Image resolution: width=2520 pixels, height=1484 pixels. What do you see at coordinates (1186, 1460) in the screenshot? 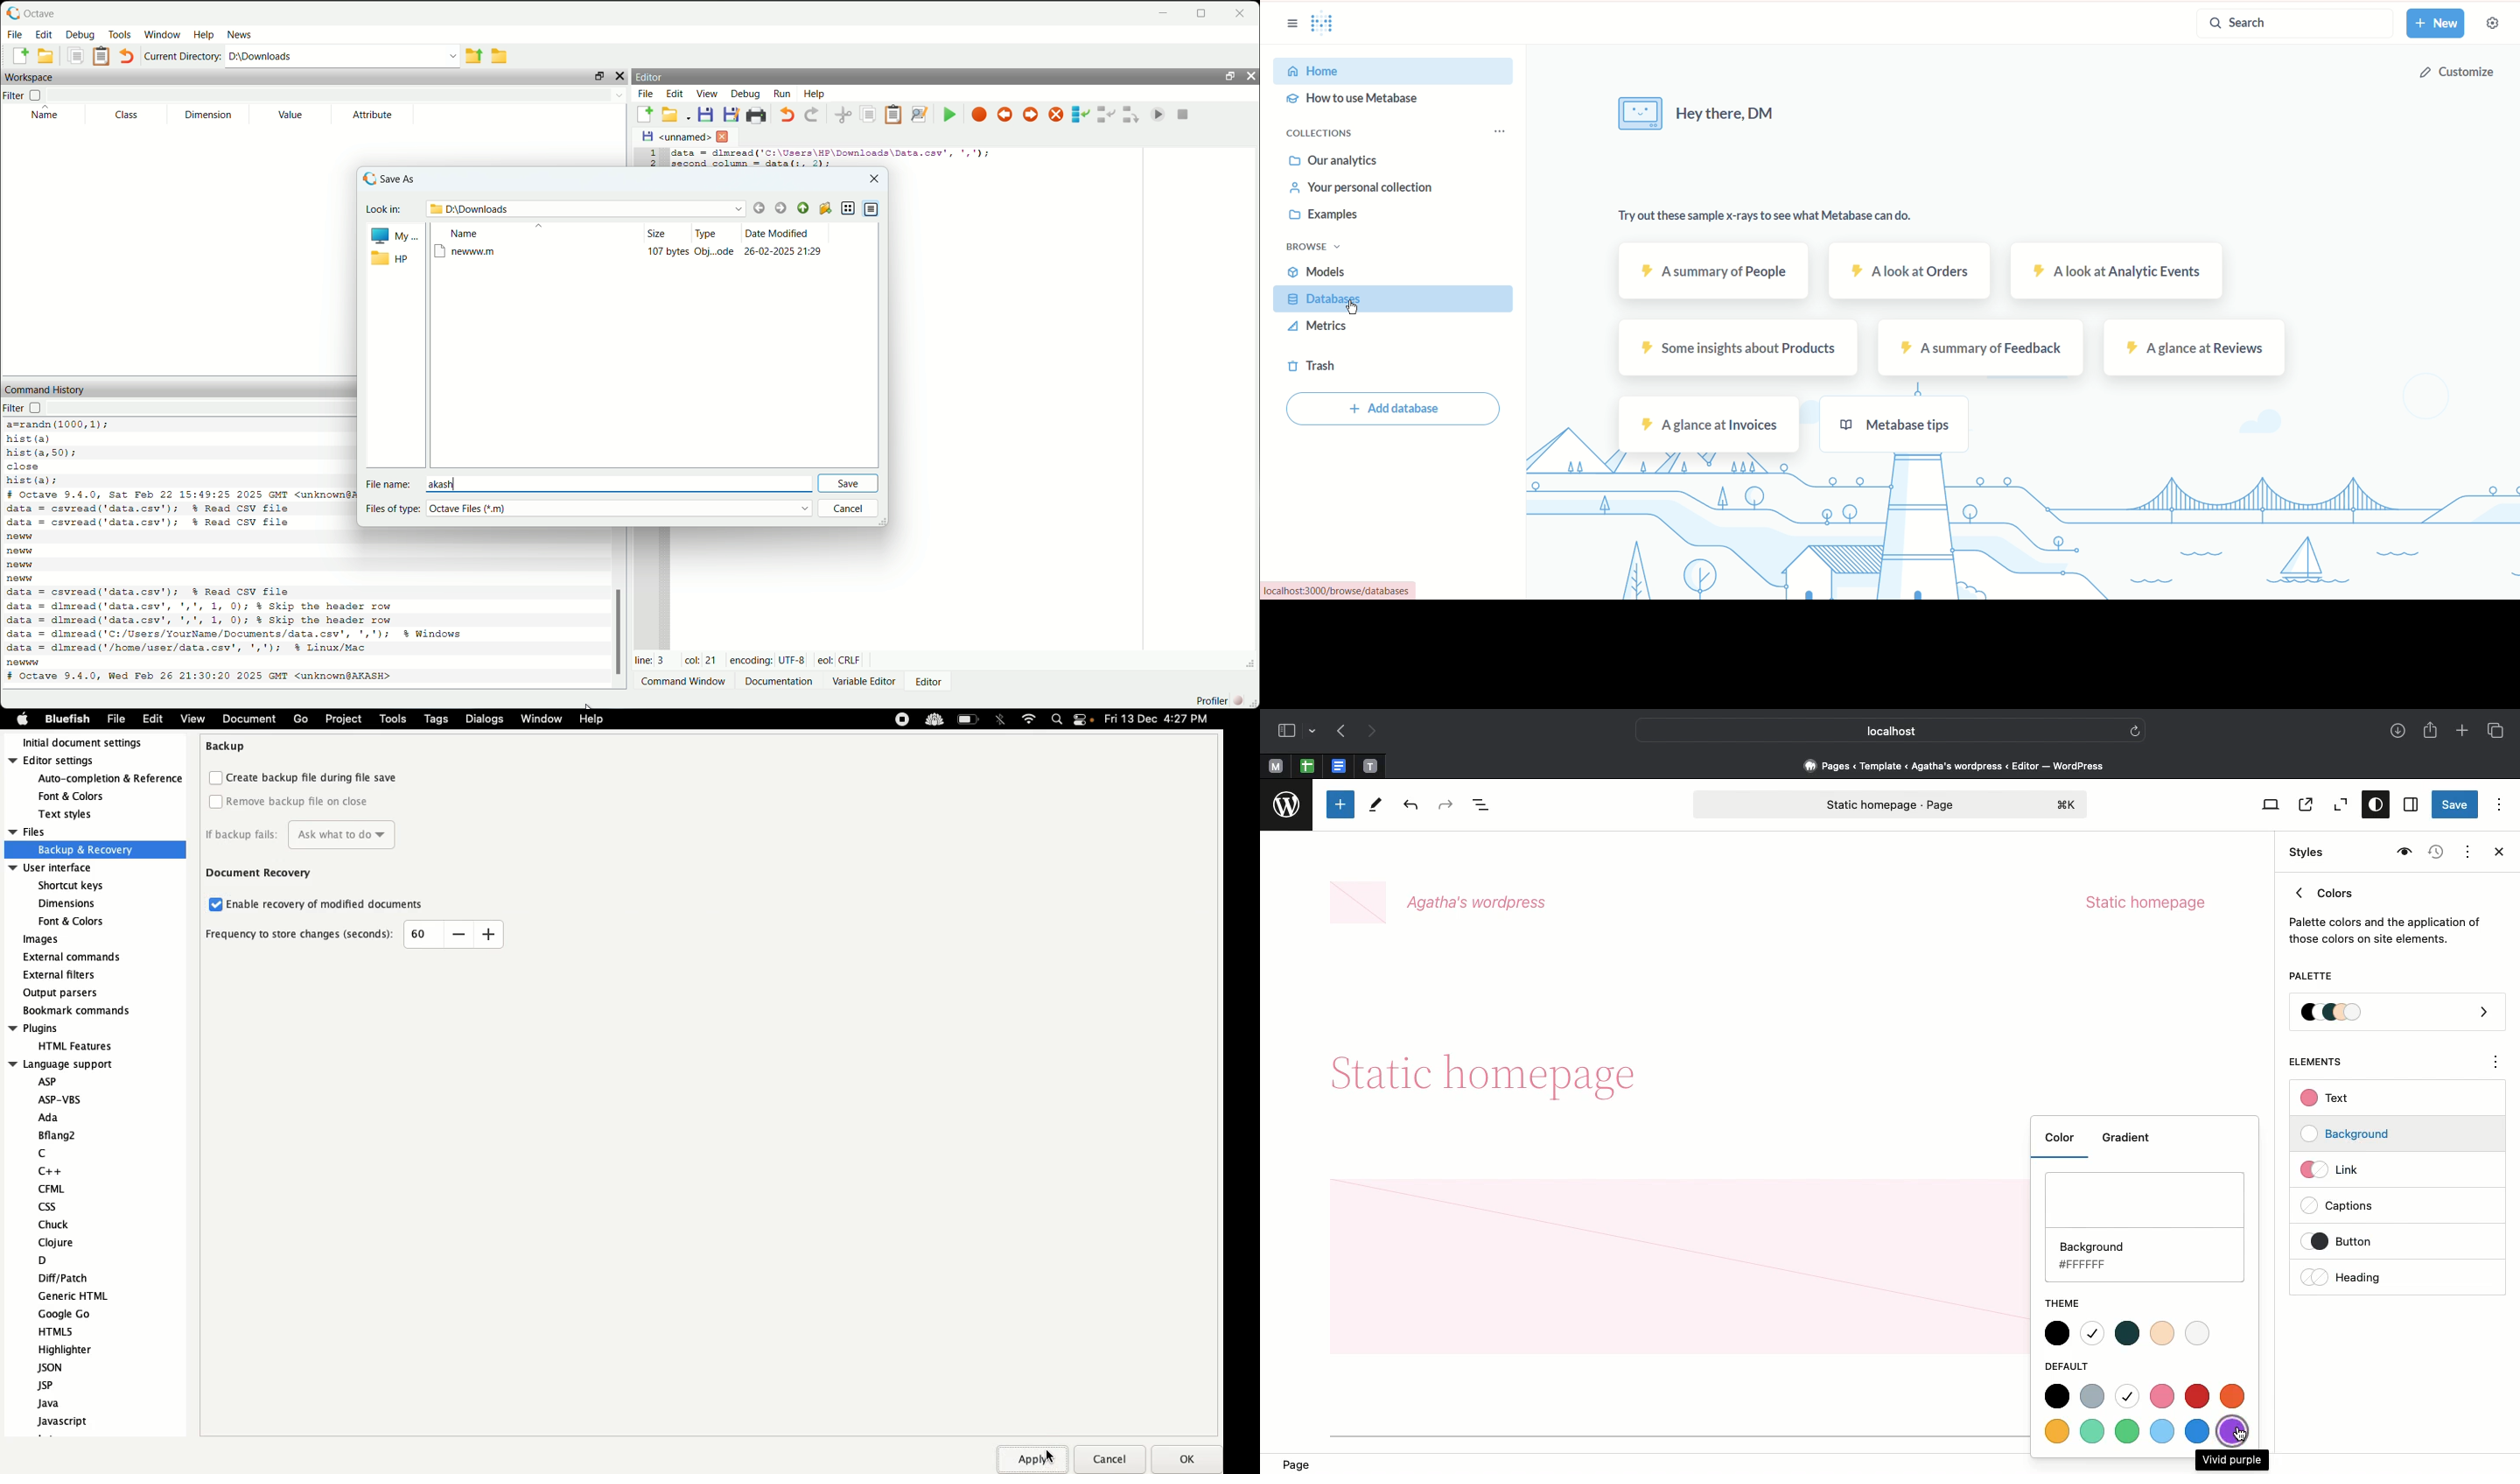
I see `Ok` at bounding box center [1186, 1460].